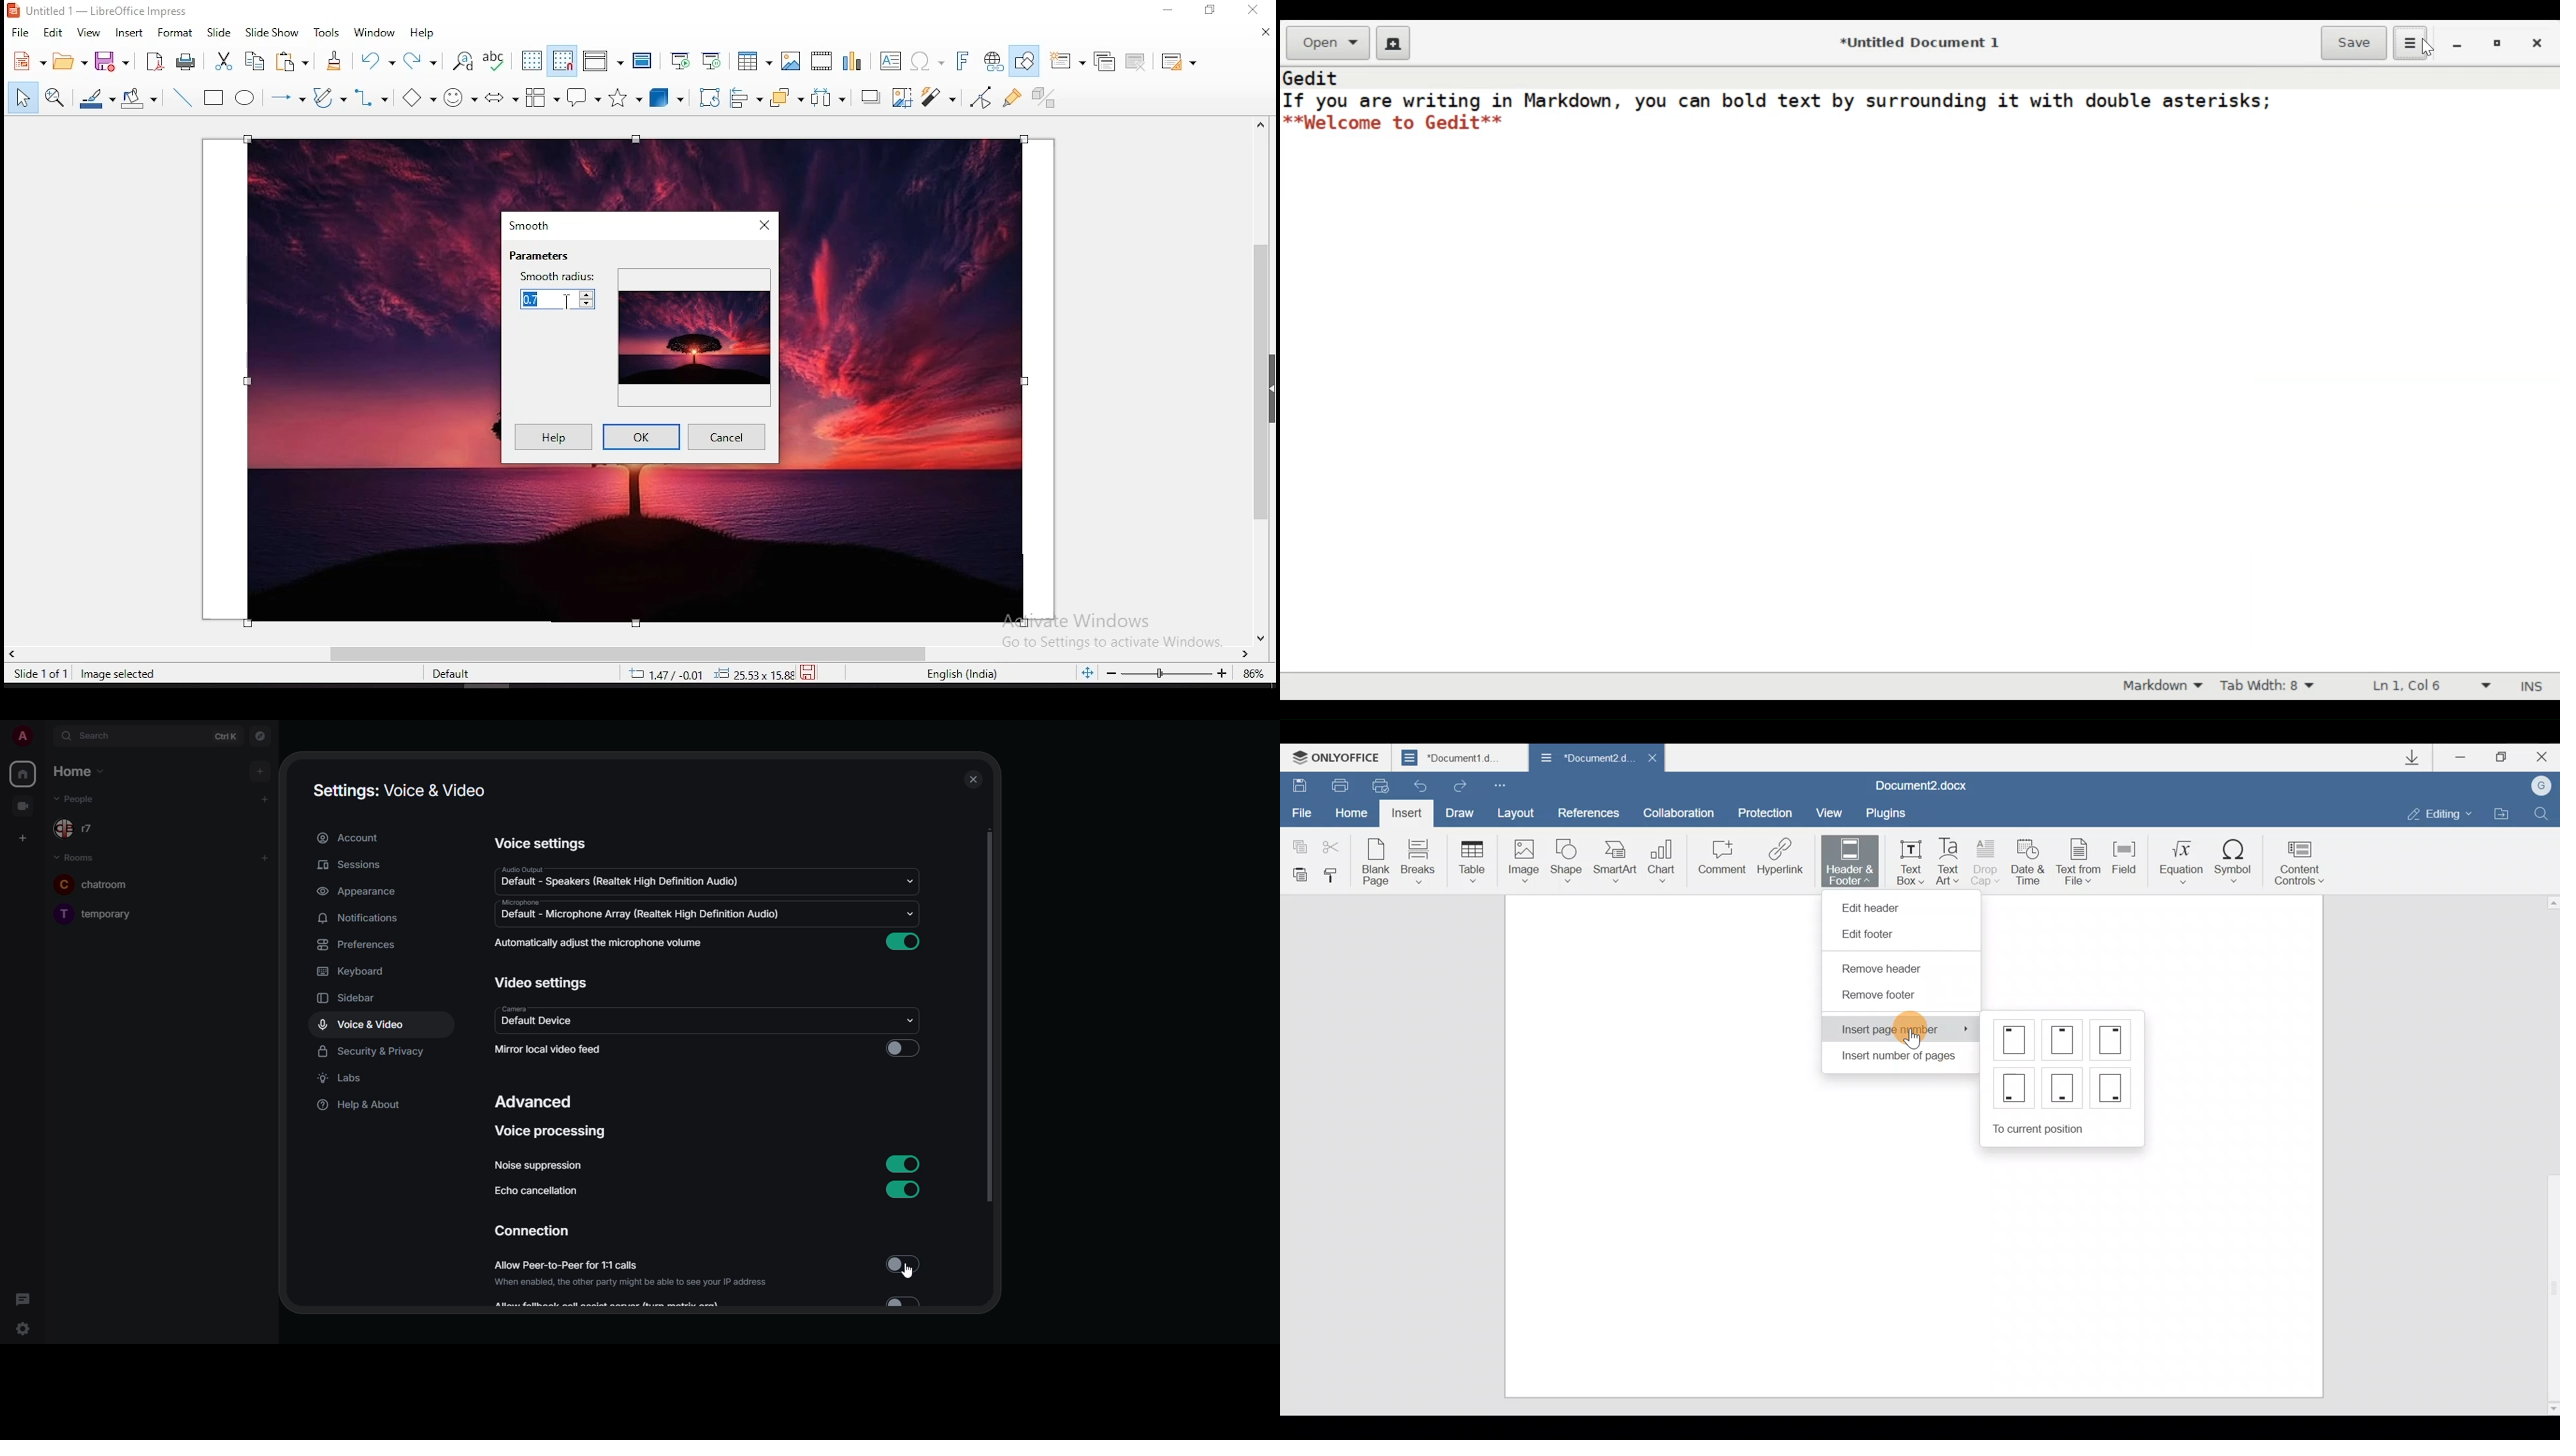  Describe the element at coordinates (535, 1192) in the screenshot. I see `echo cancellation` at that location.